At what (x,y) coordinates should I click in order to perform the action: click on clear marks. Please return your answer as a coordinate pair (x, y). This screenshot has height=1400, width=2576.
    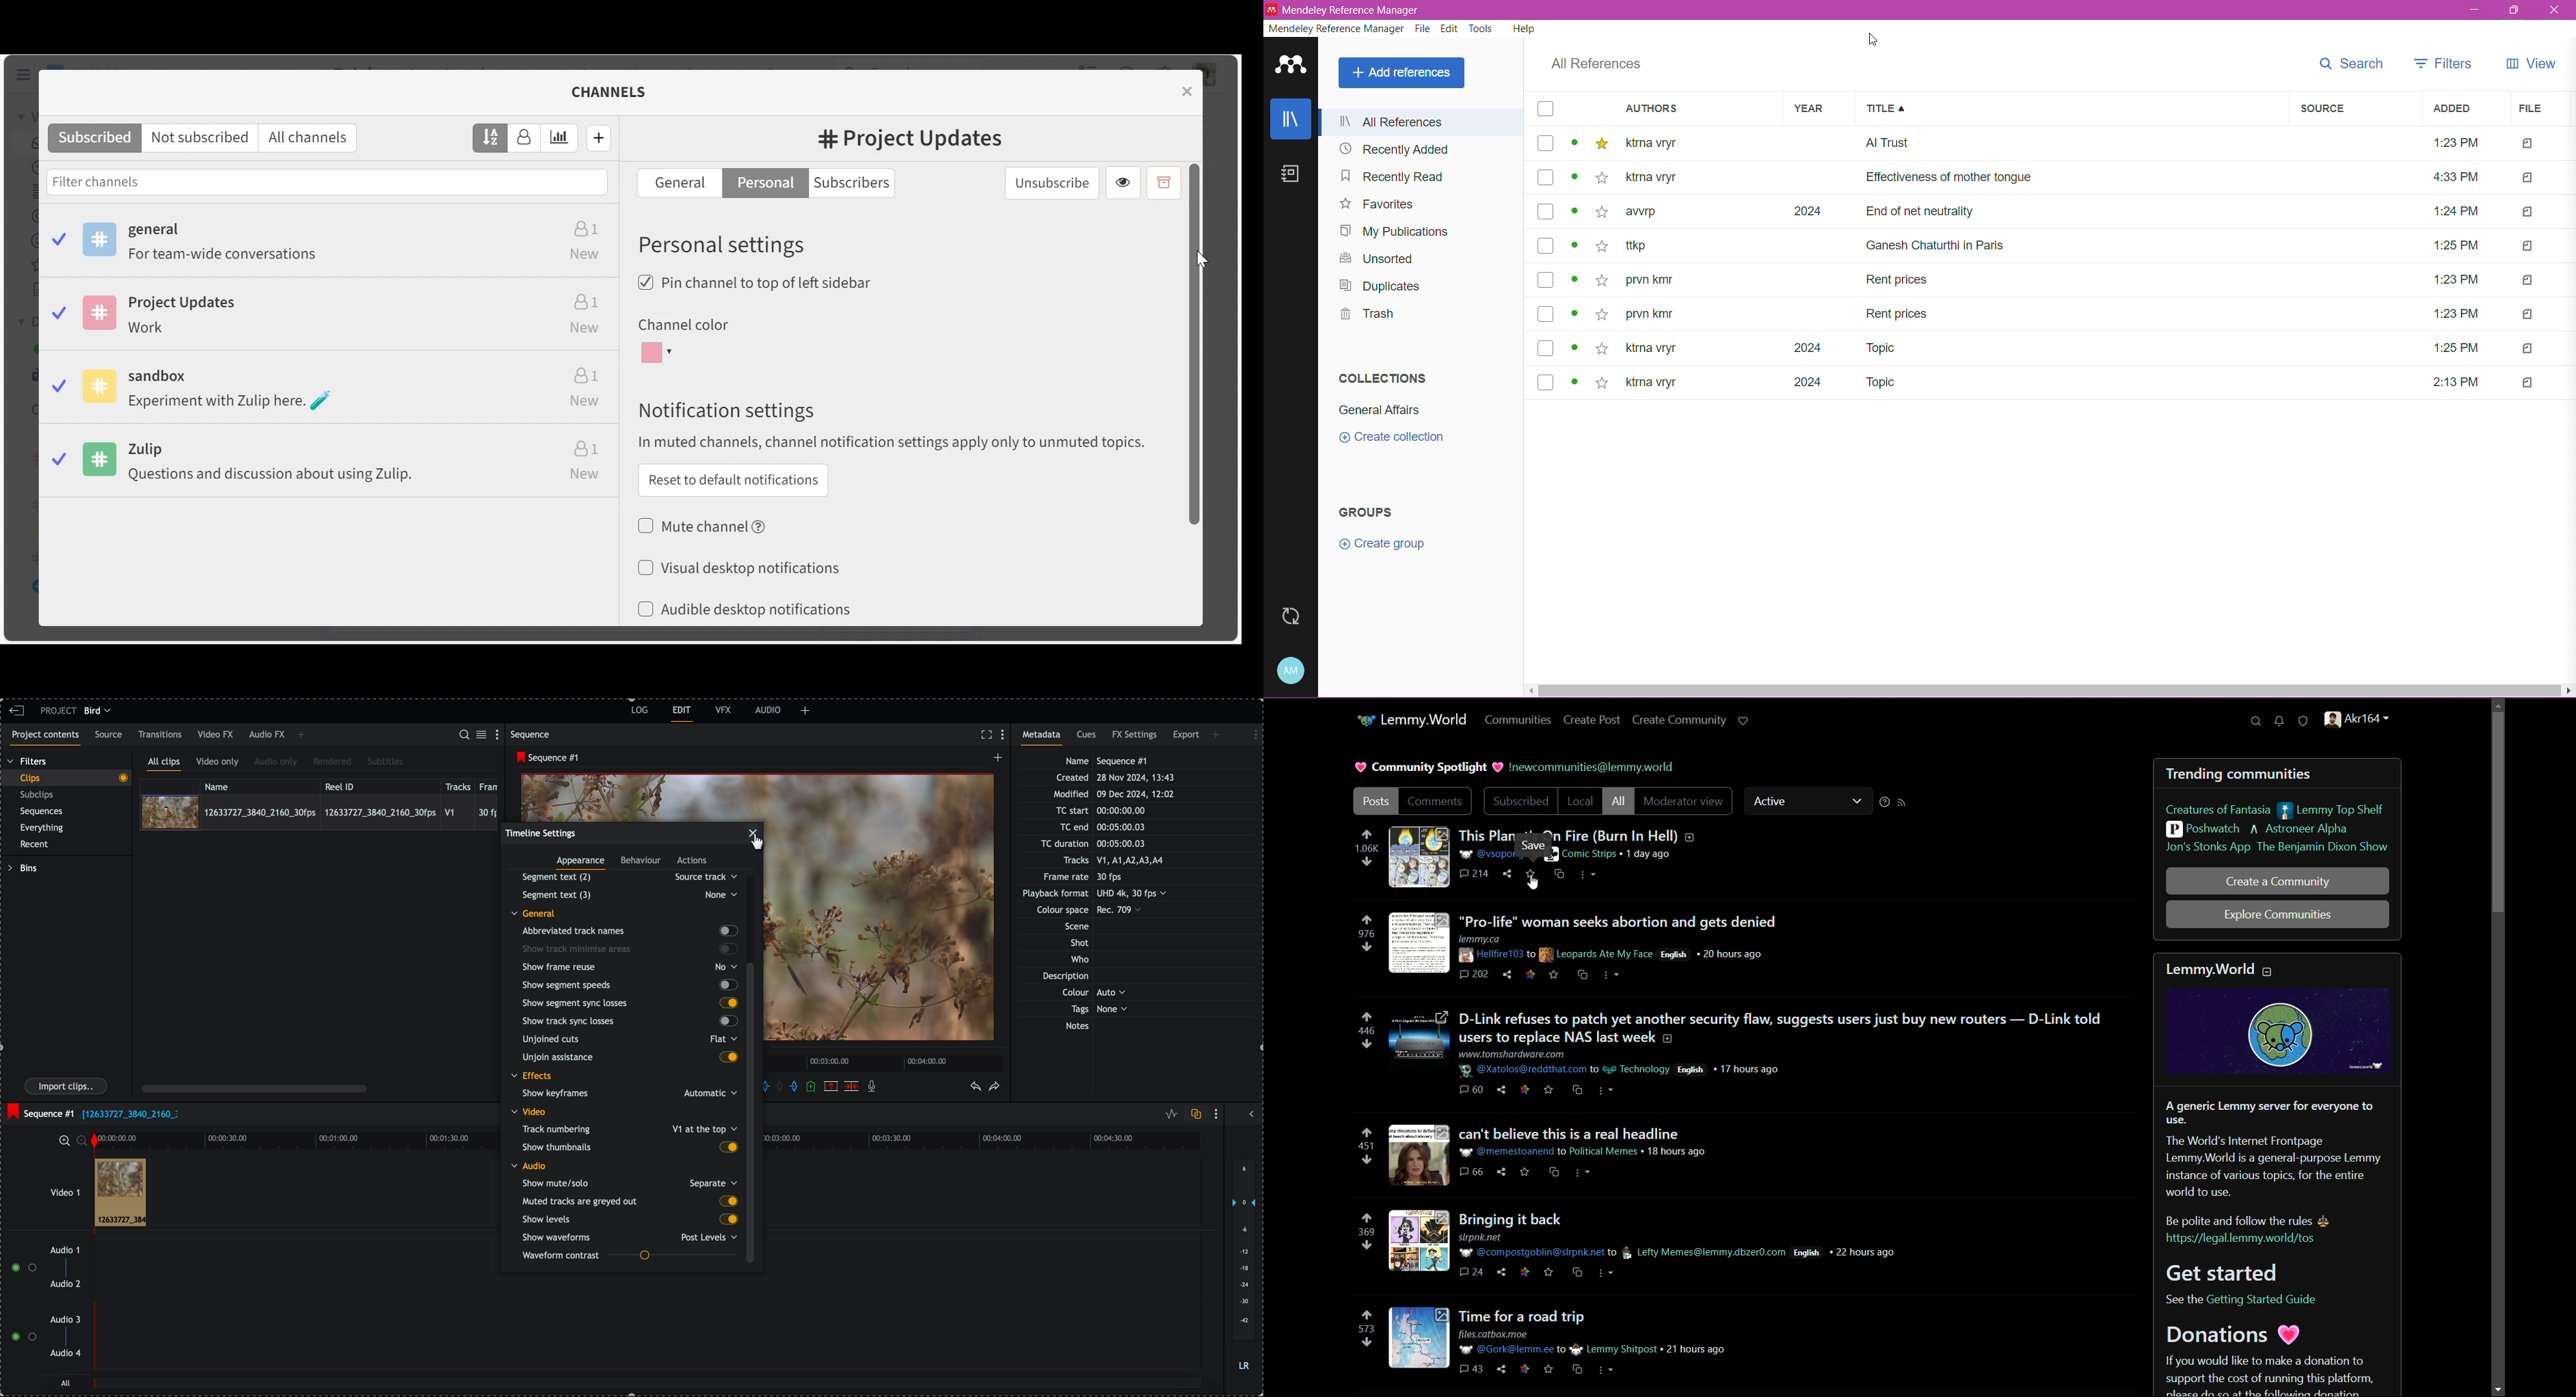
    Looking at the image, I should click on (782, 1087).